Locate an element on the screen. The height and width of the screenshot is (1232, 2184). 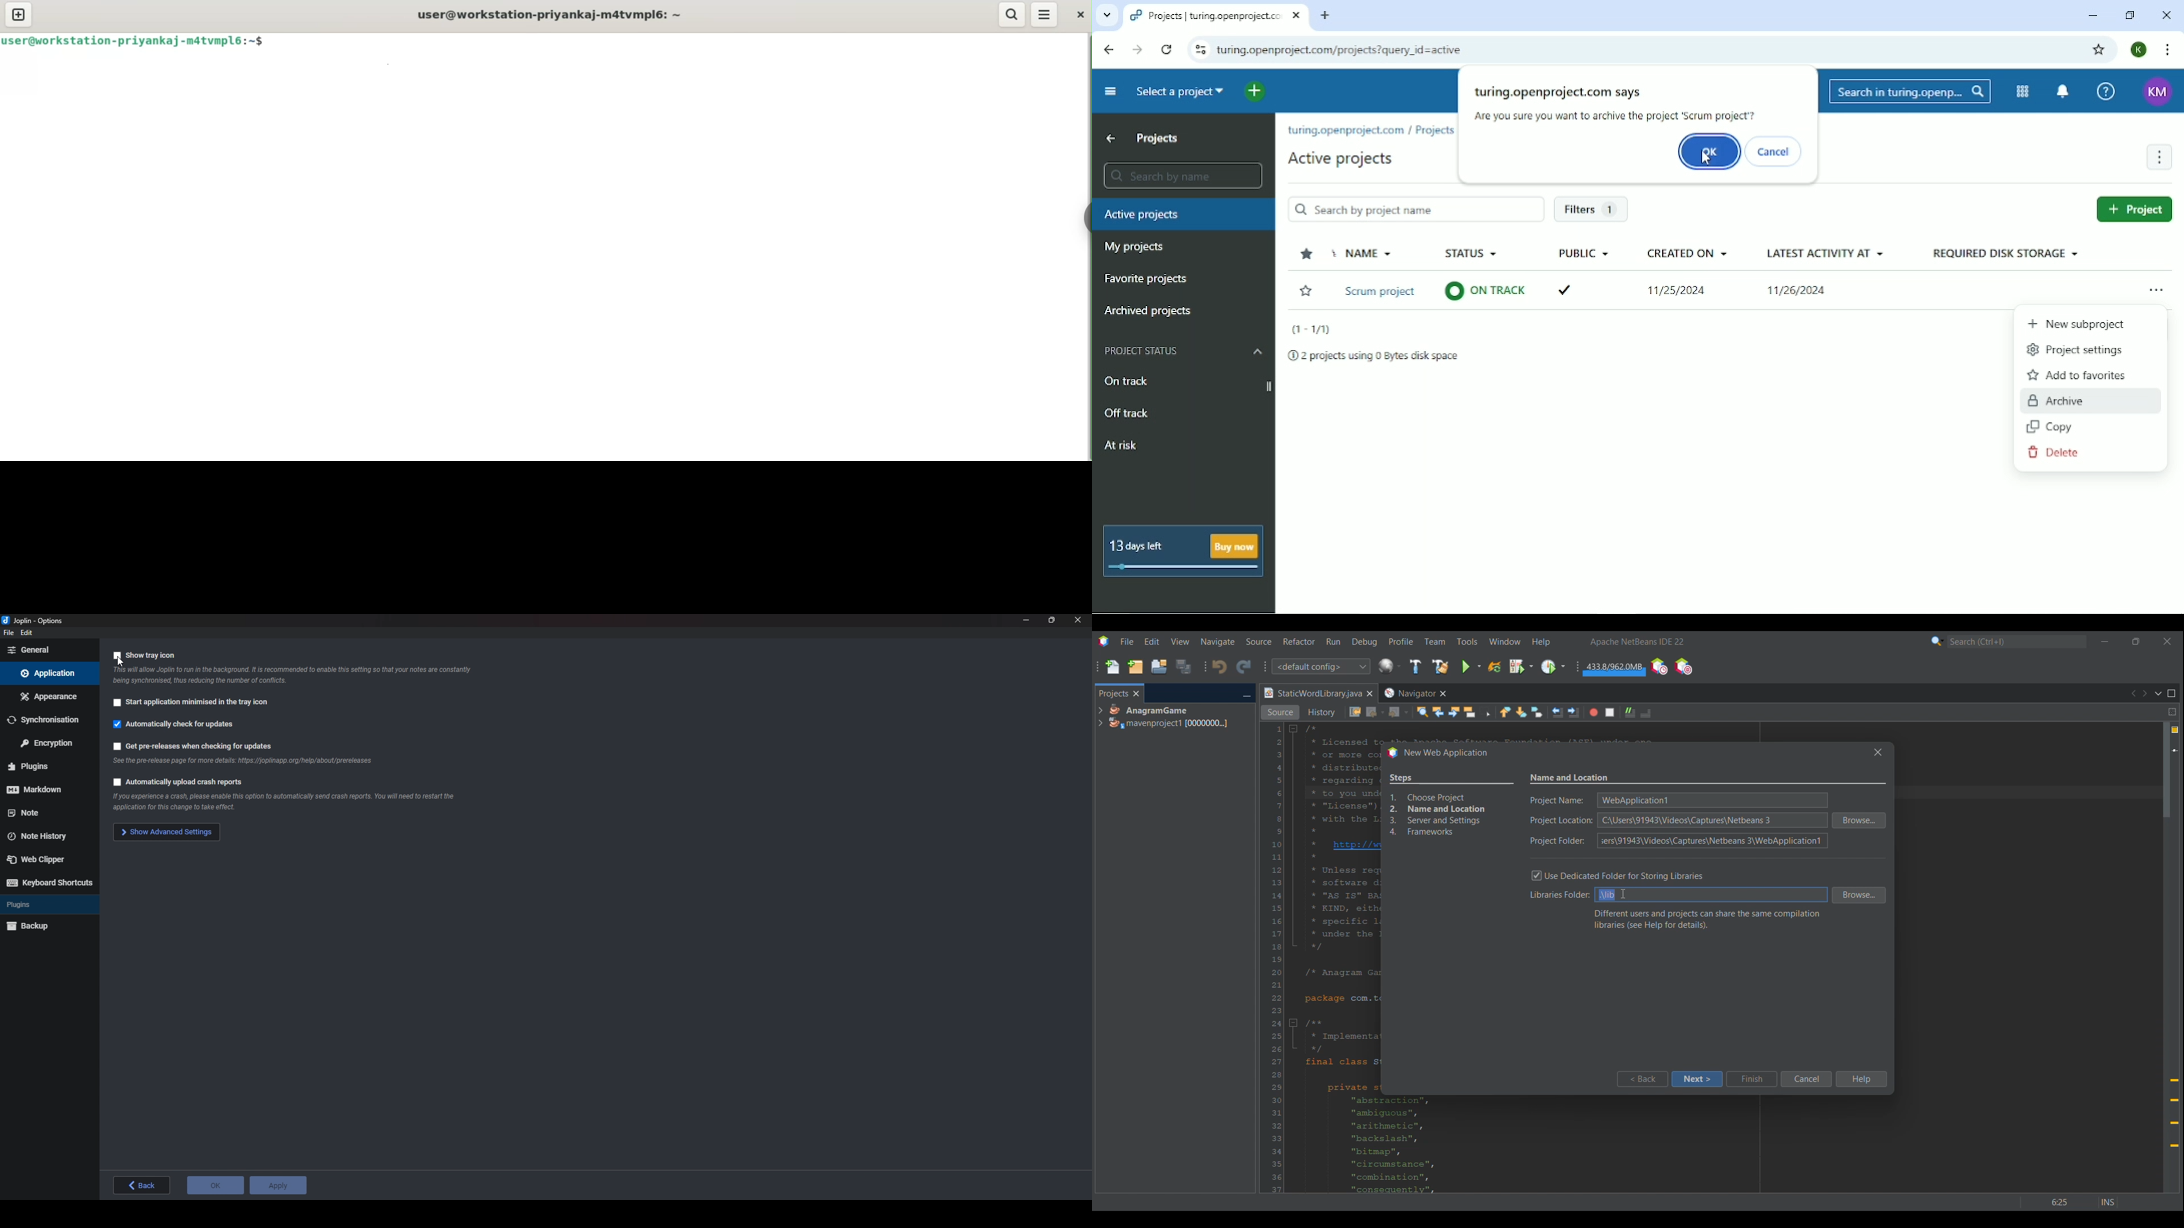
Next highlighted by cursor is located at coordinates (1697, 1079).